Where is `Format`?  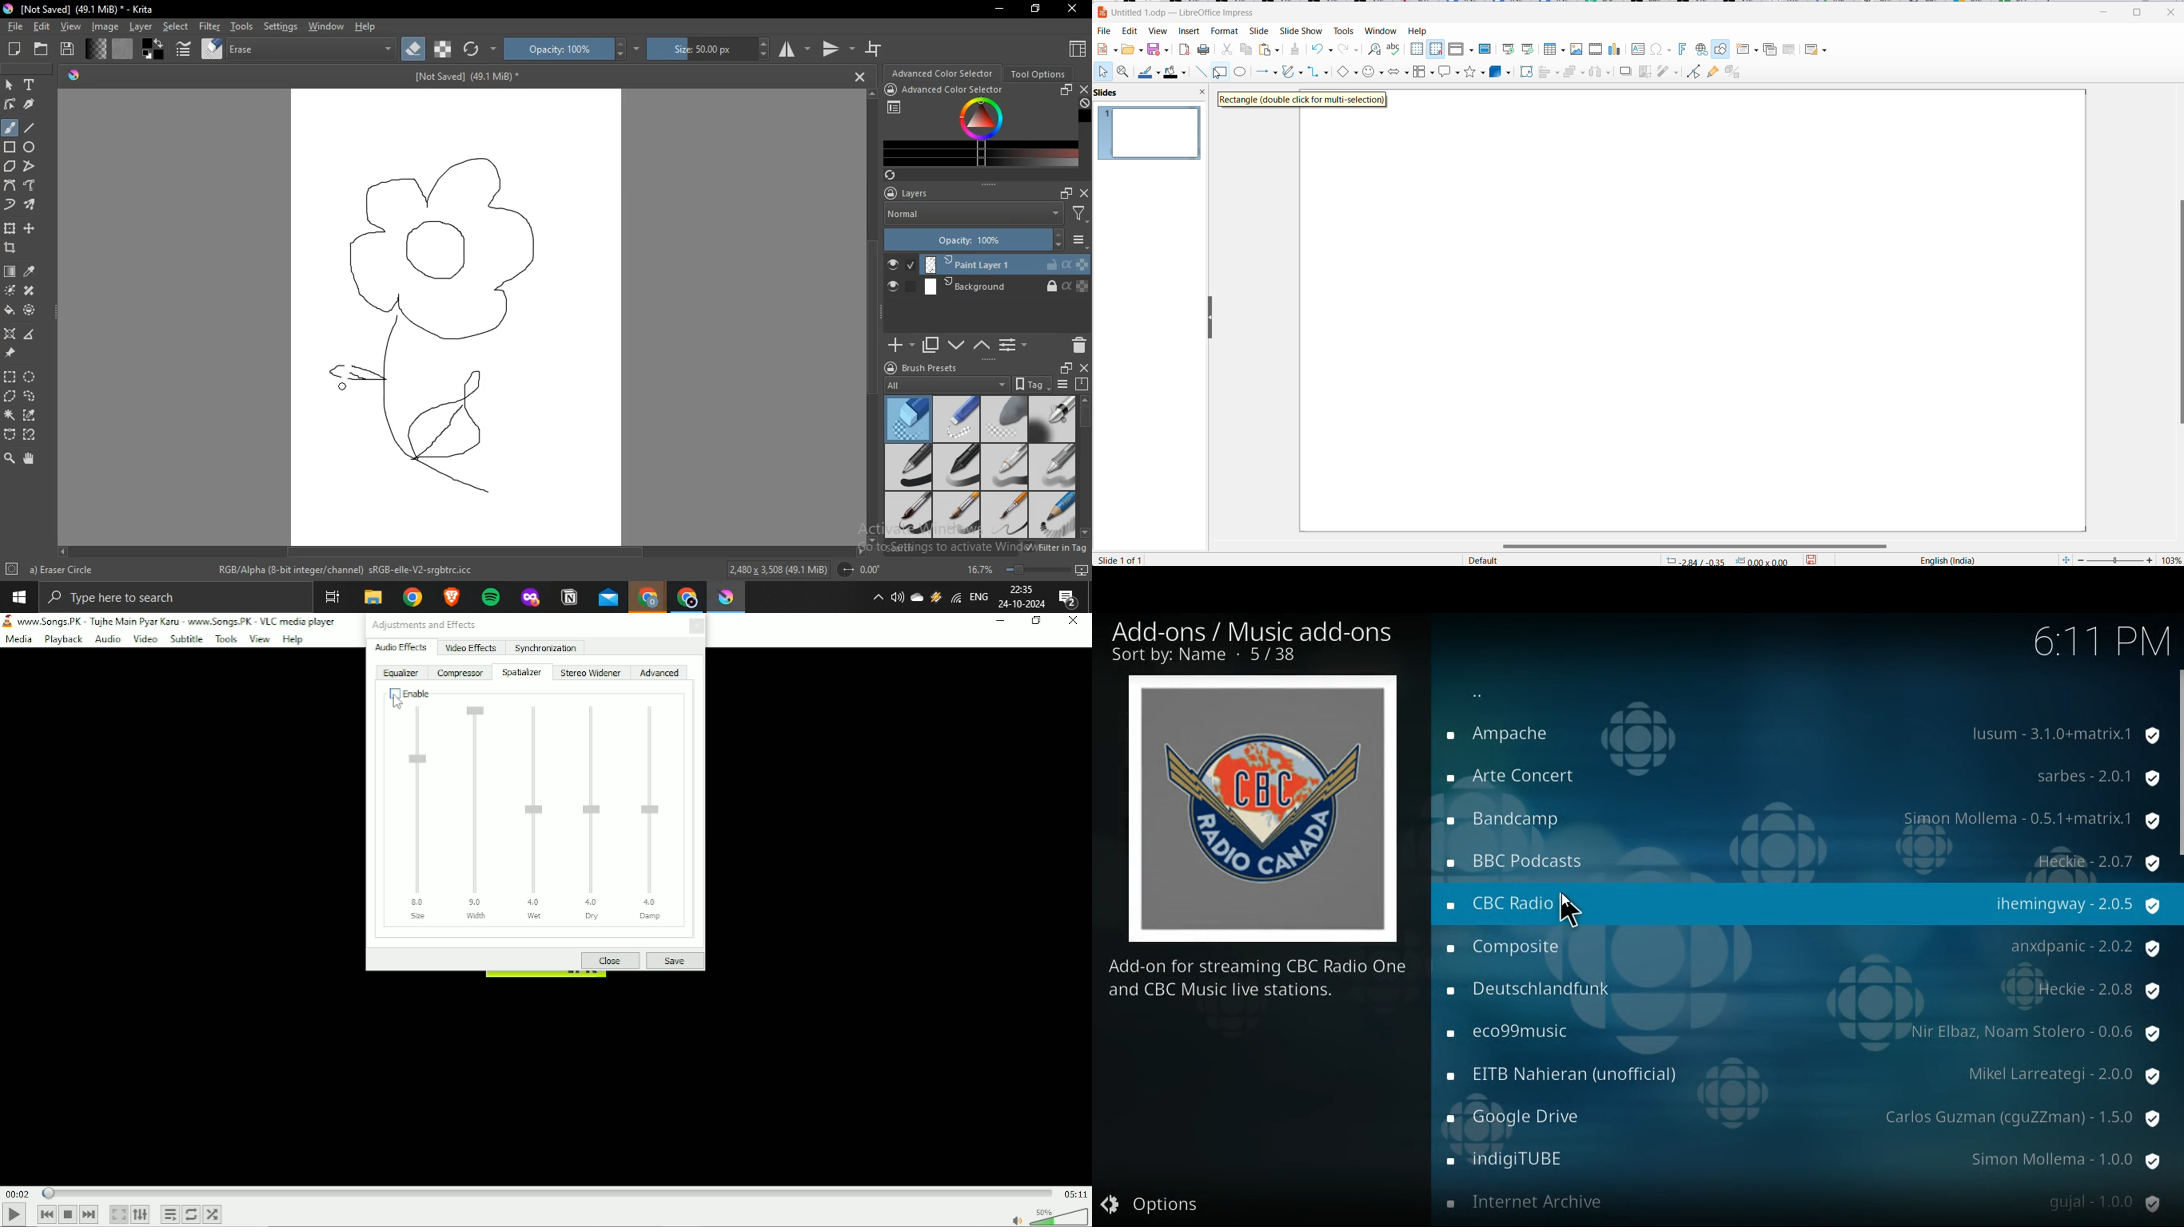
Format is located at coordinates (1224, 32).